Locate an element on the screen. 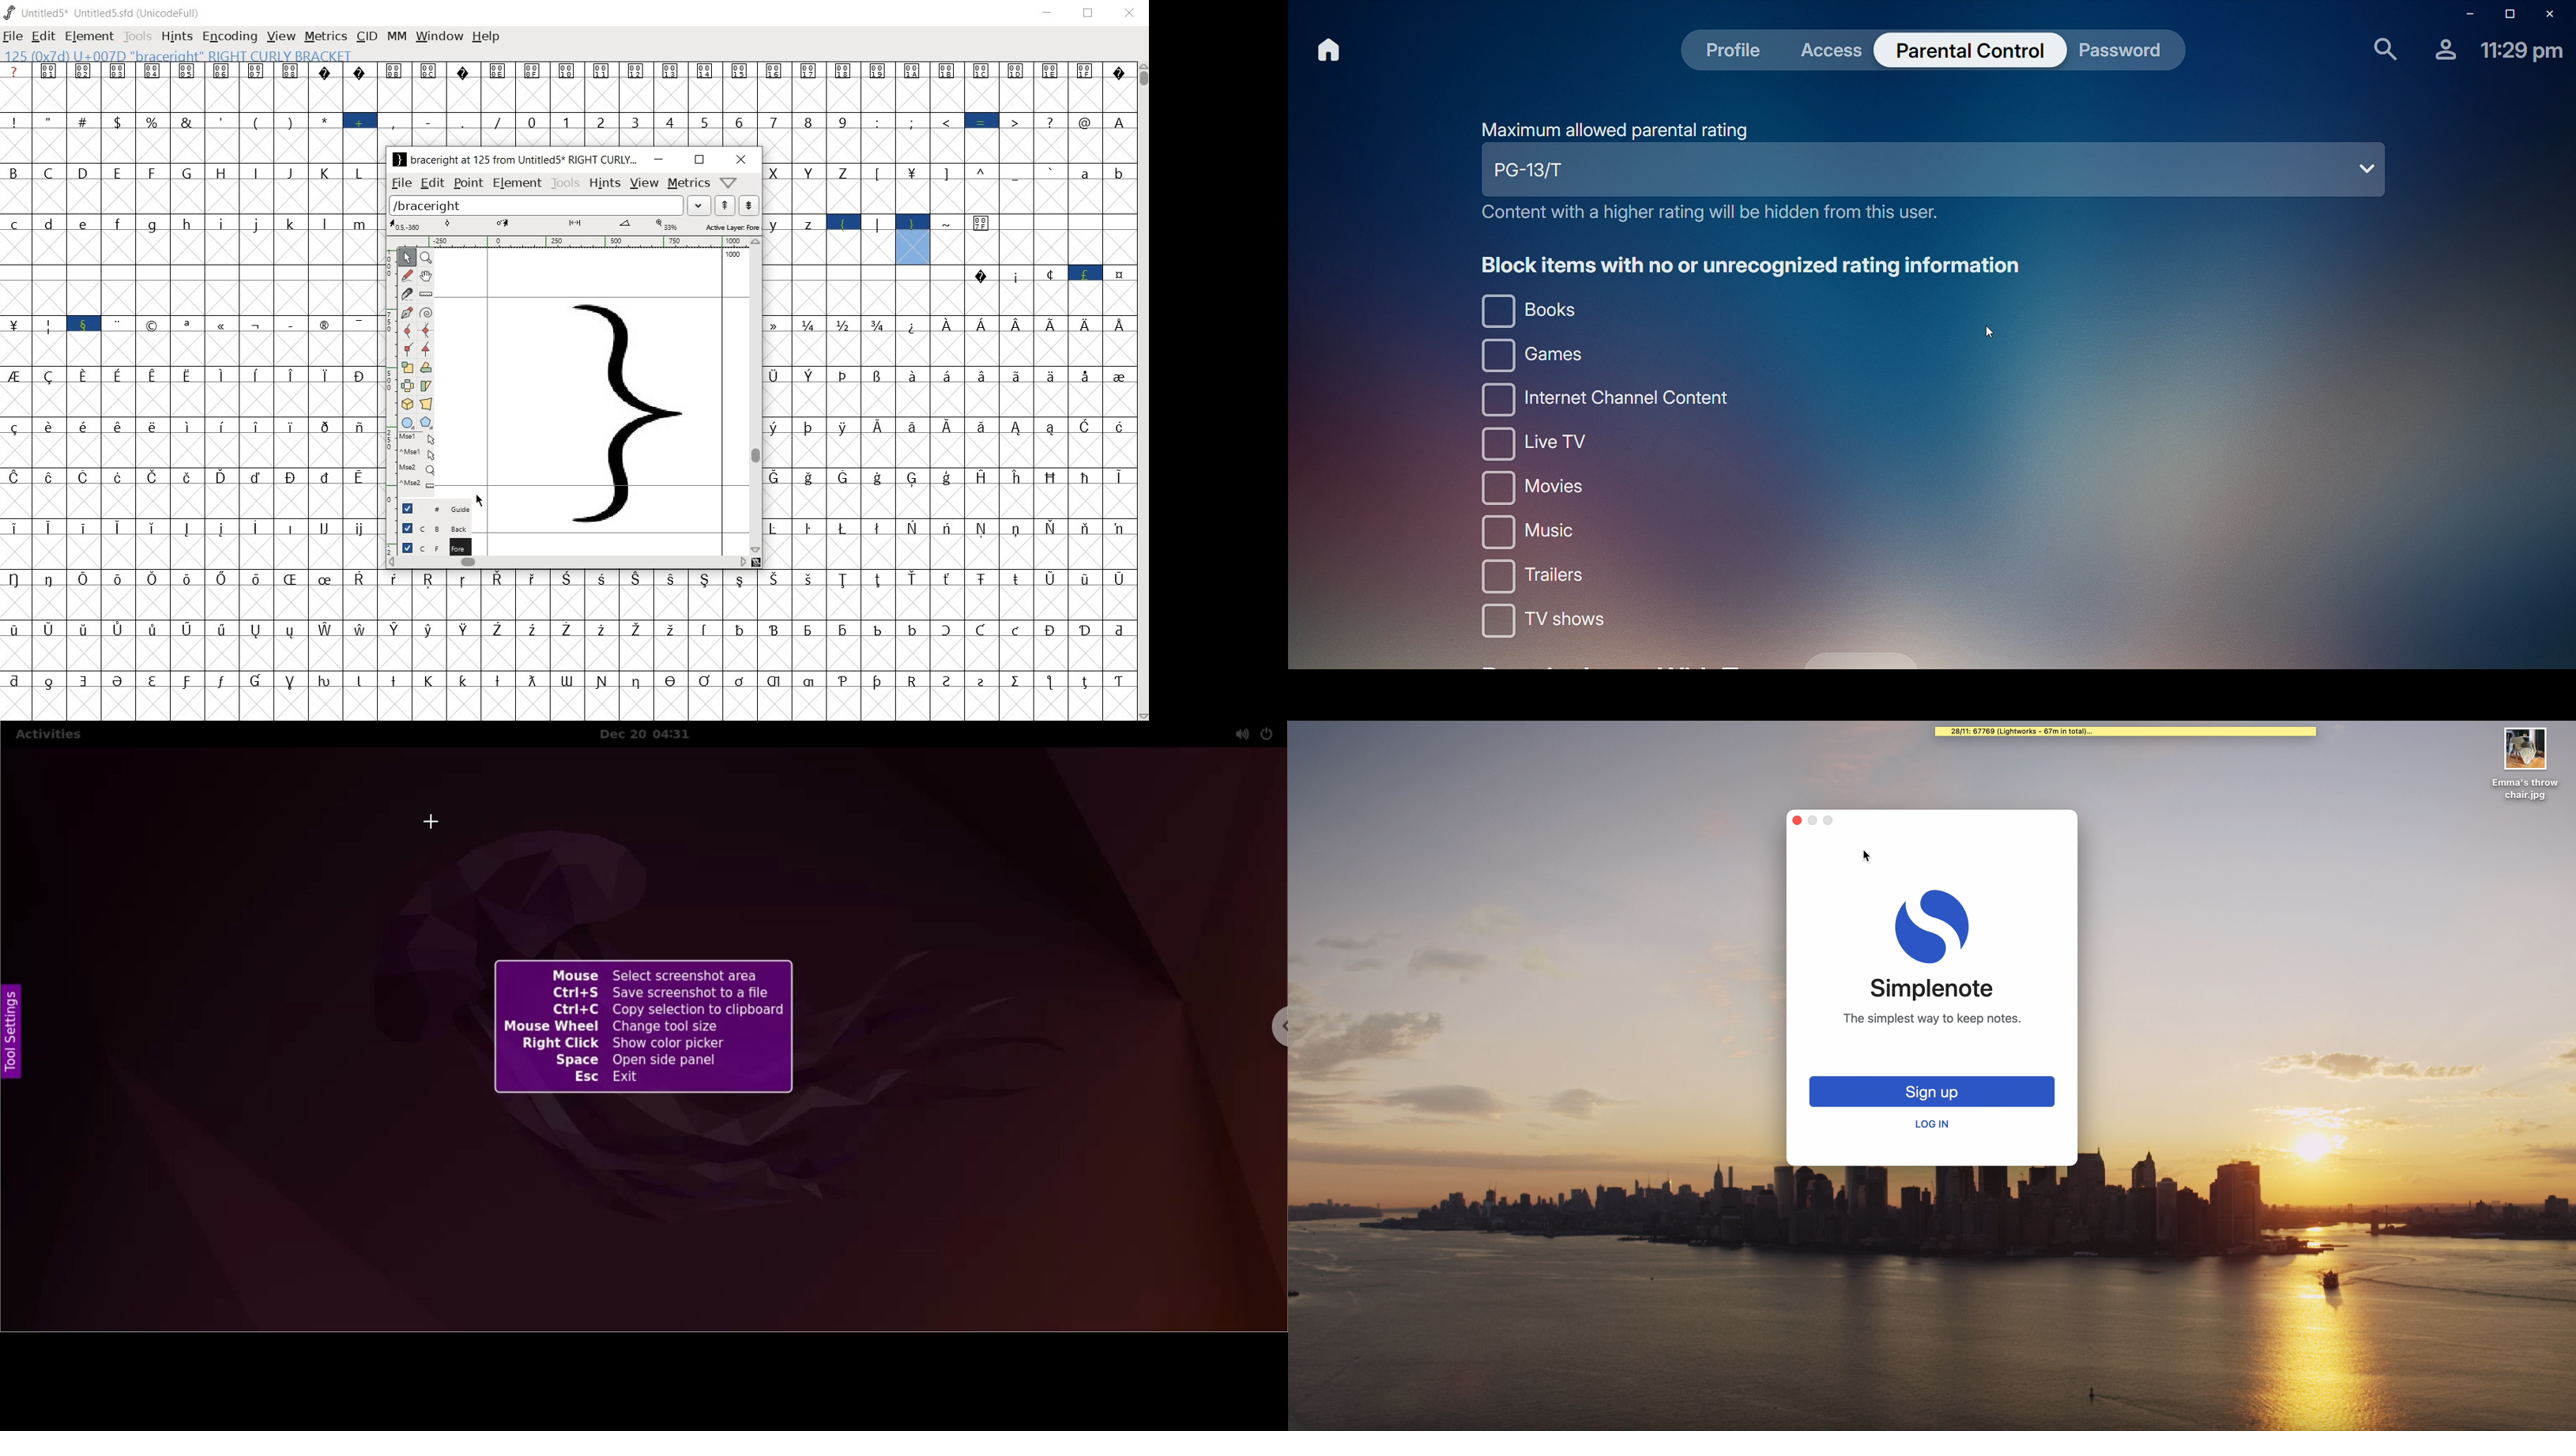  Restore is located at coordinates (2506, 13).